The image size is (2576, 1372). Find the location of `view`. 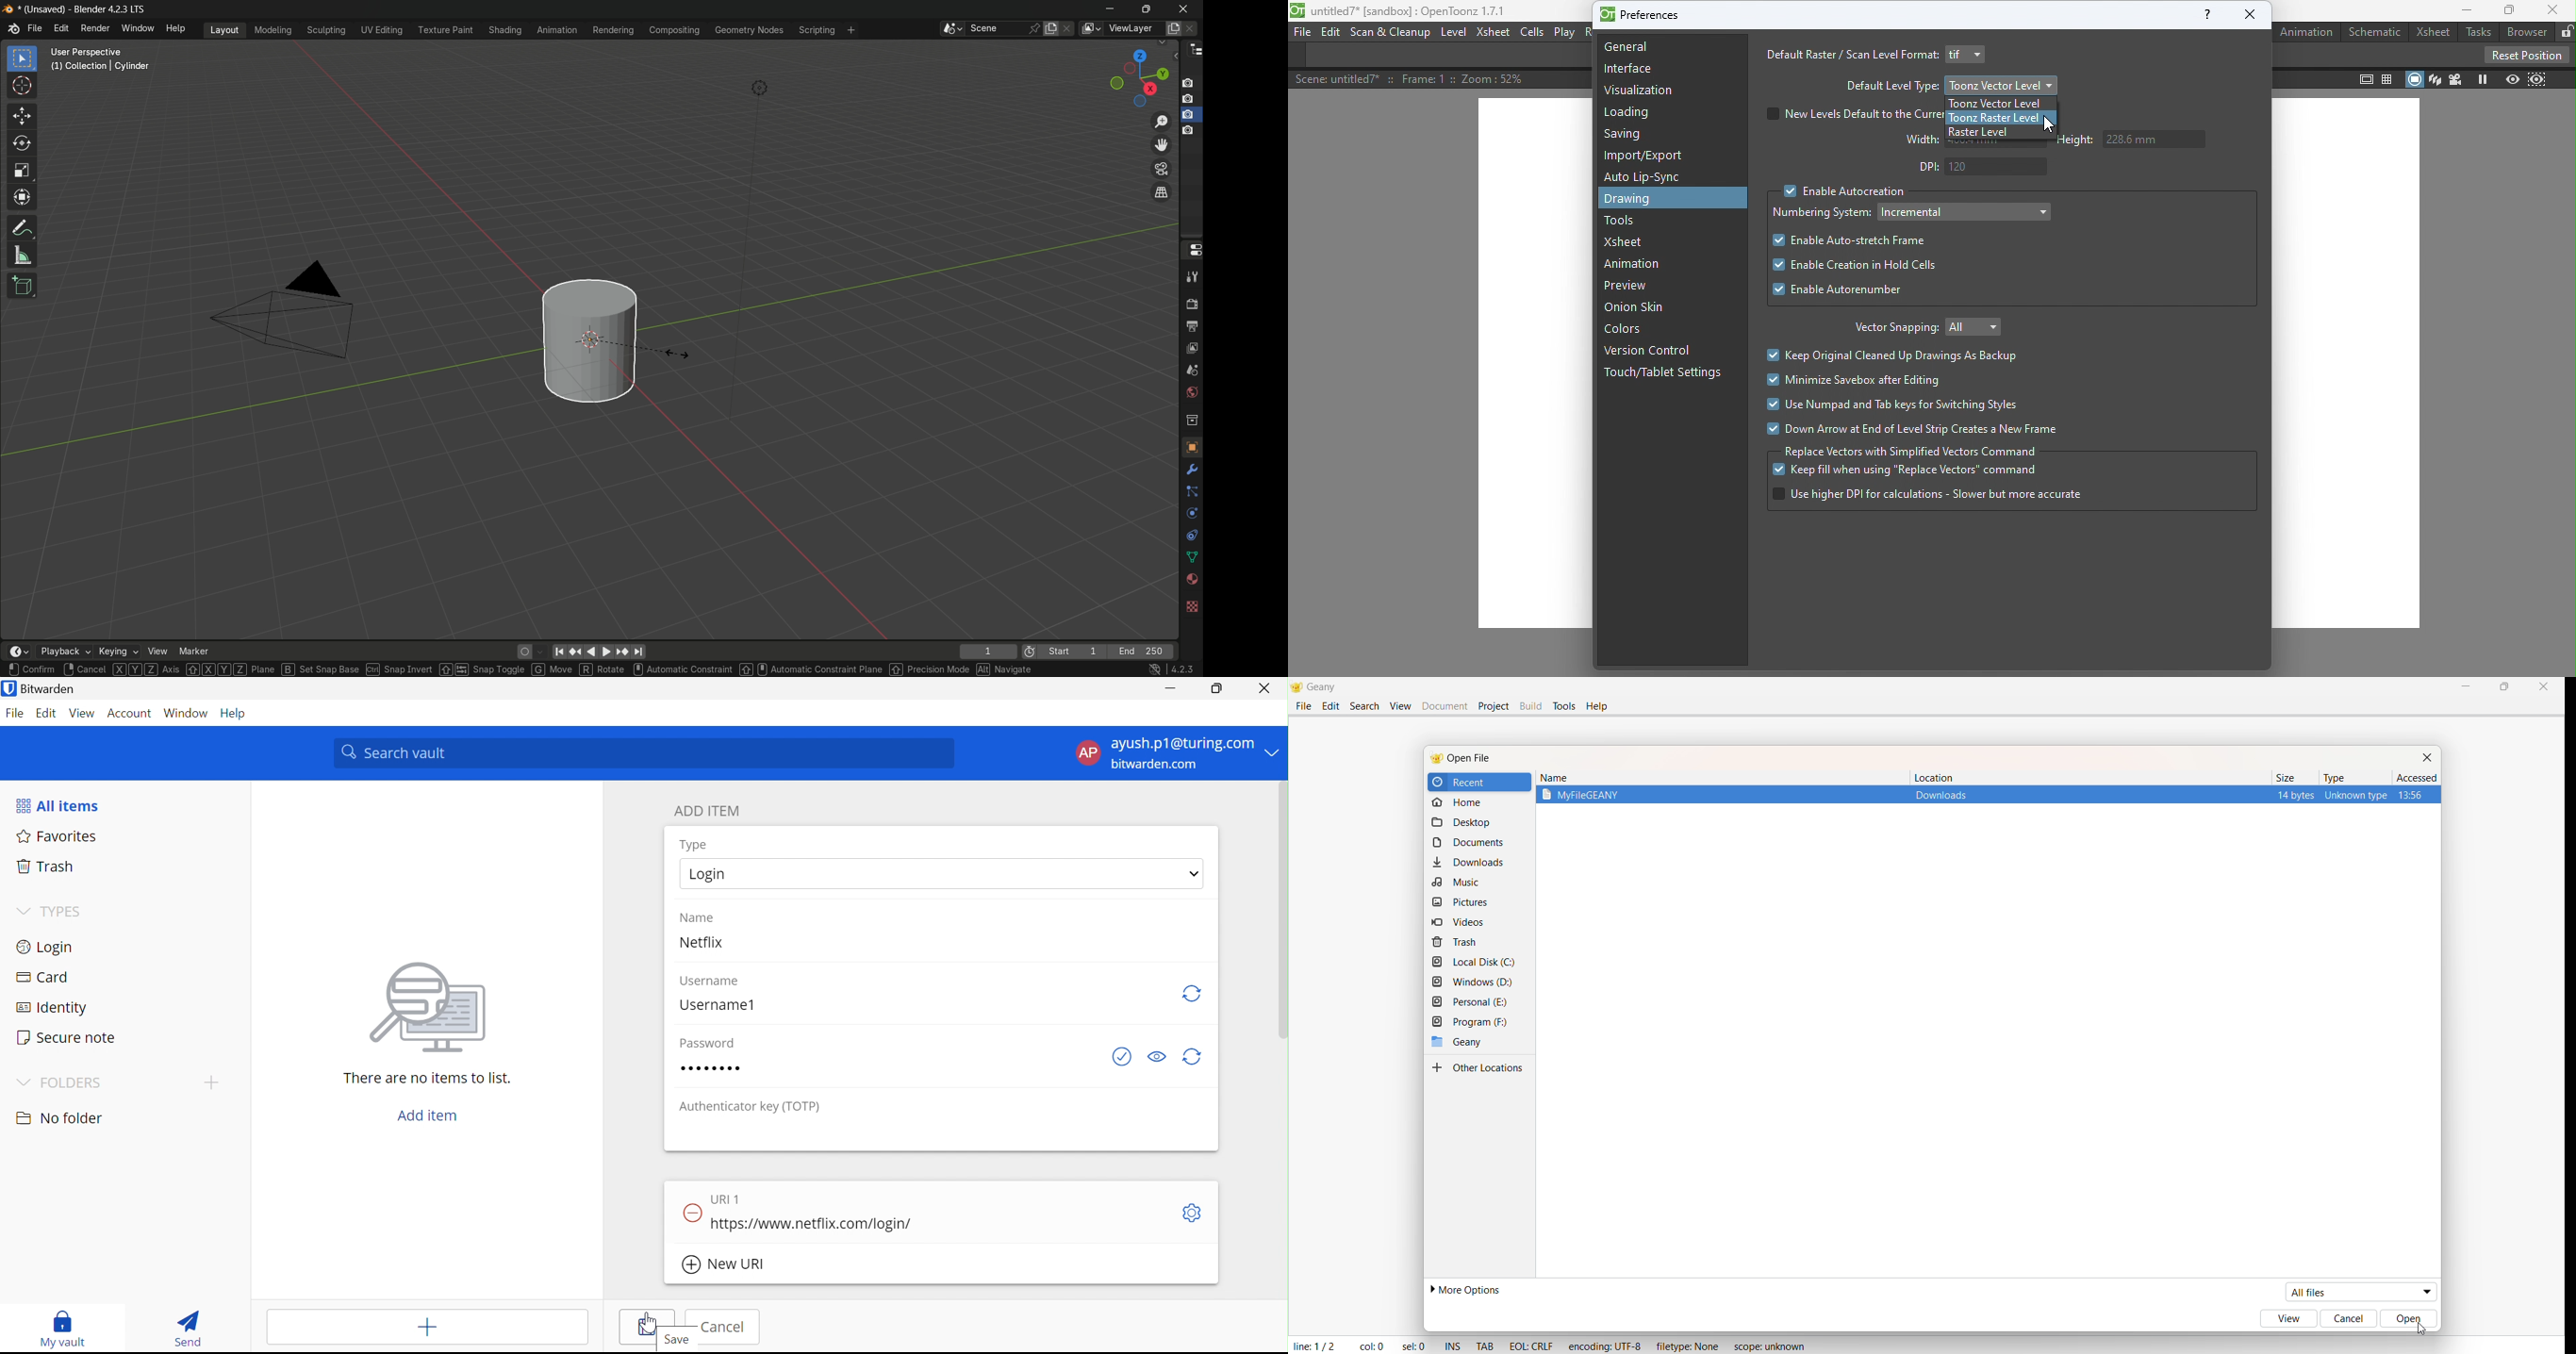

view is located at coordinates (2285, 1319).